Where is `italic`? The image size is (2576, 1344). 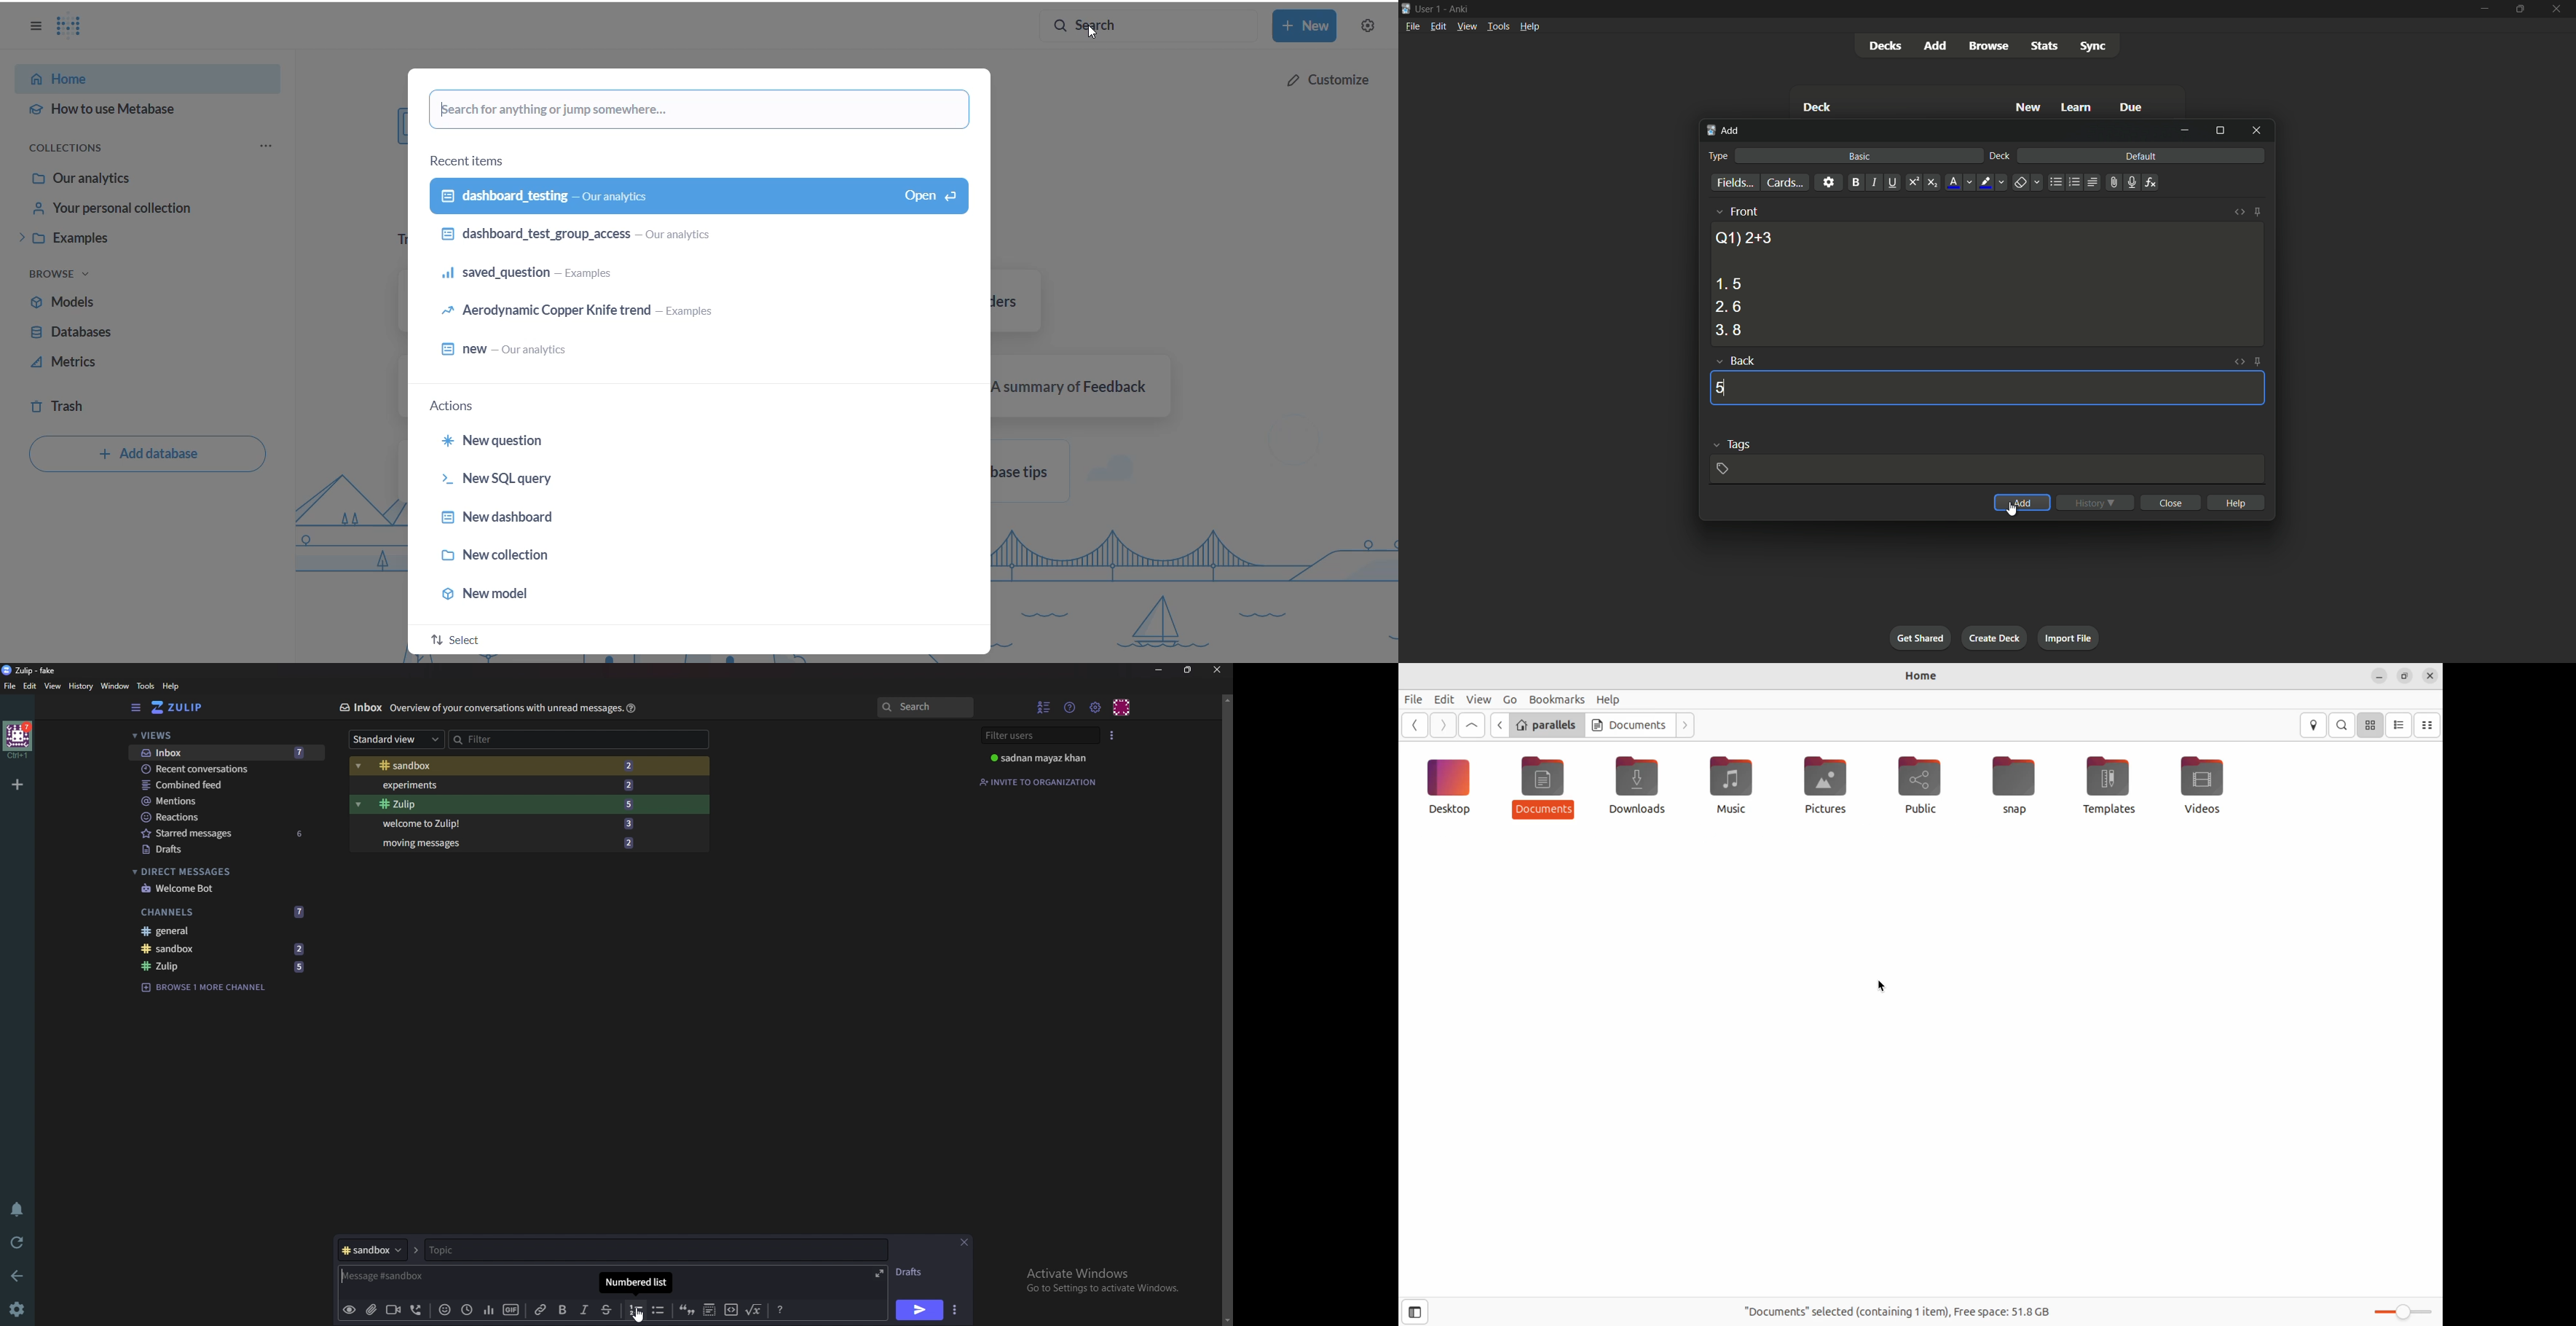
italic is located at coordinates (1873, 182).